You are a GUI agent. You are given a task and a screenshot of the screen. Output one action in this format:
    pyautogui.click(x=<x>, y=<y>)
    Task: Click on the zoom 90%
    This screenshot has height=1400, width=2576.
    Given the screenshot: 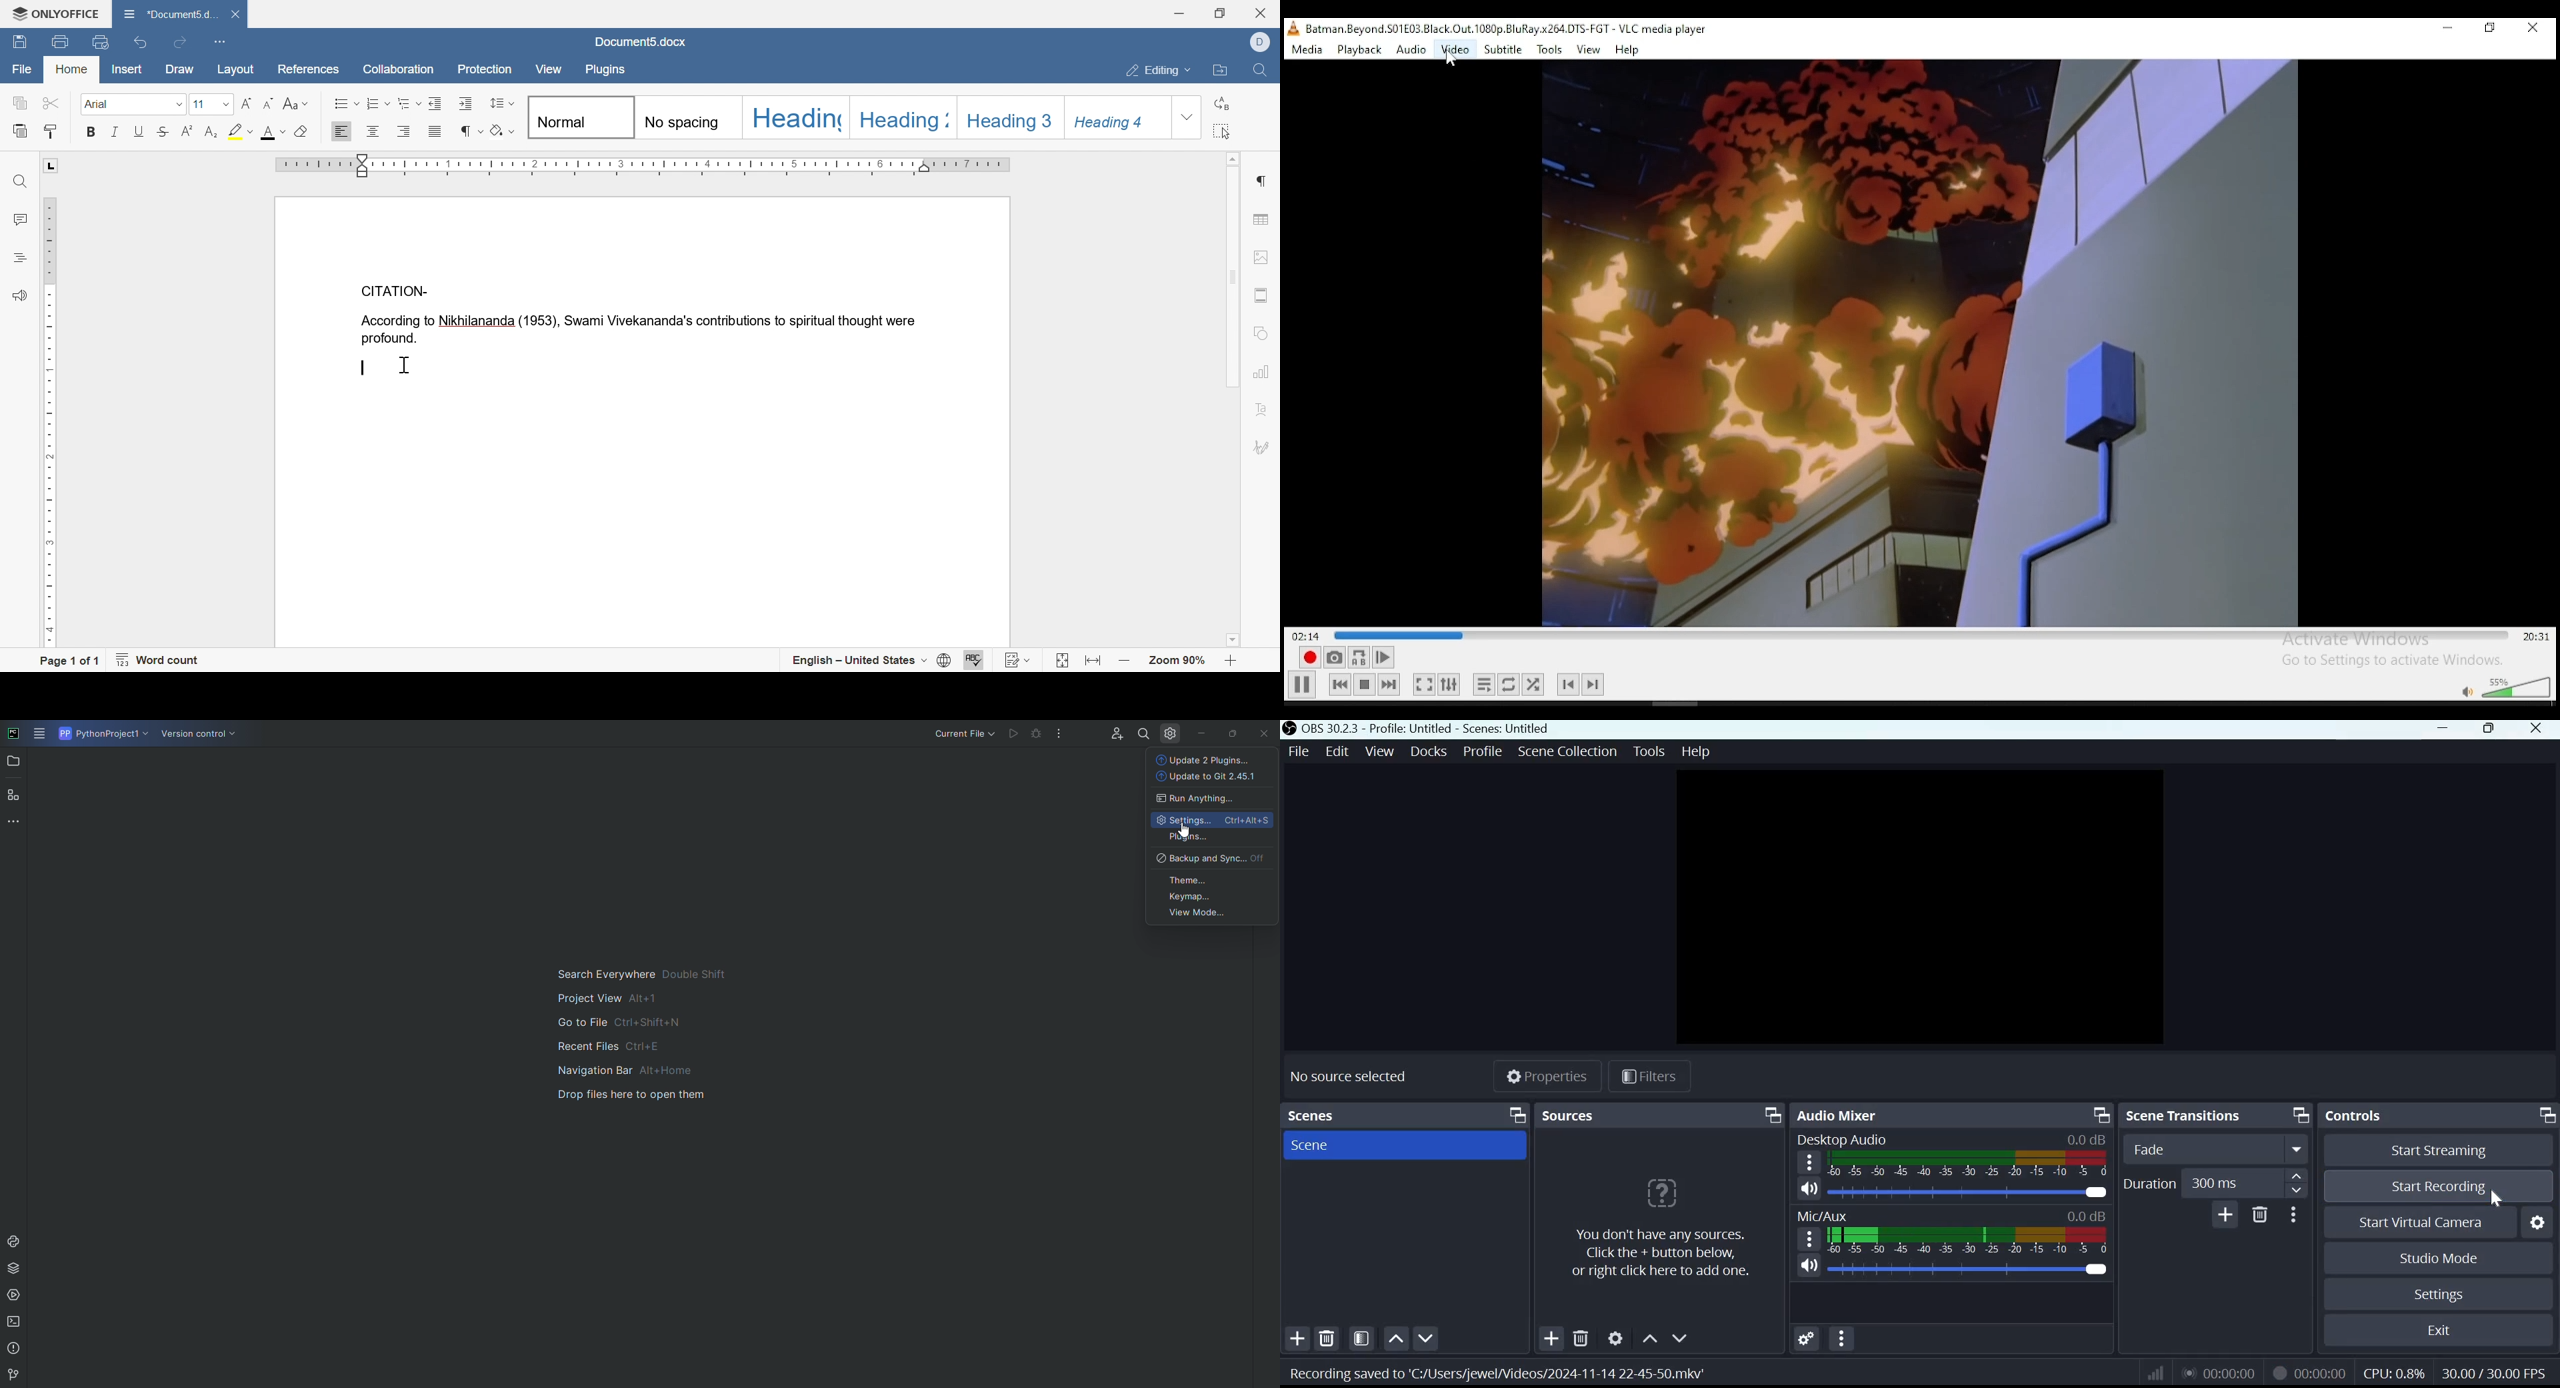 What is the action you would take?
    pyautogui.click(x=1177, y=662)
    